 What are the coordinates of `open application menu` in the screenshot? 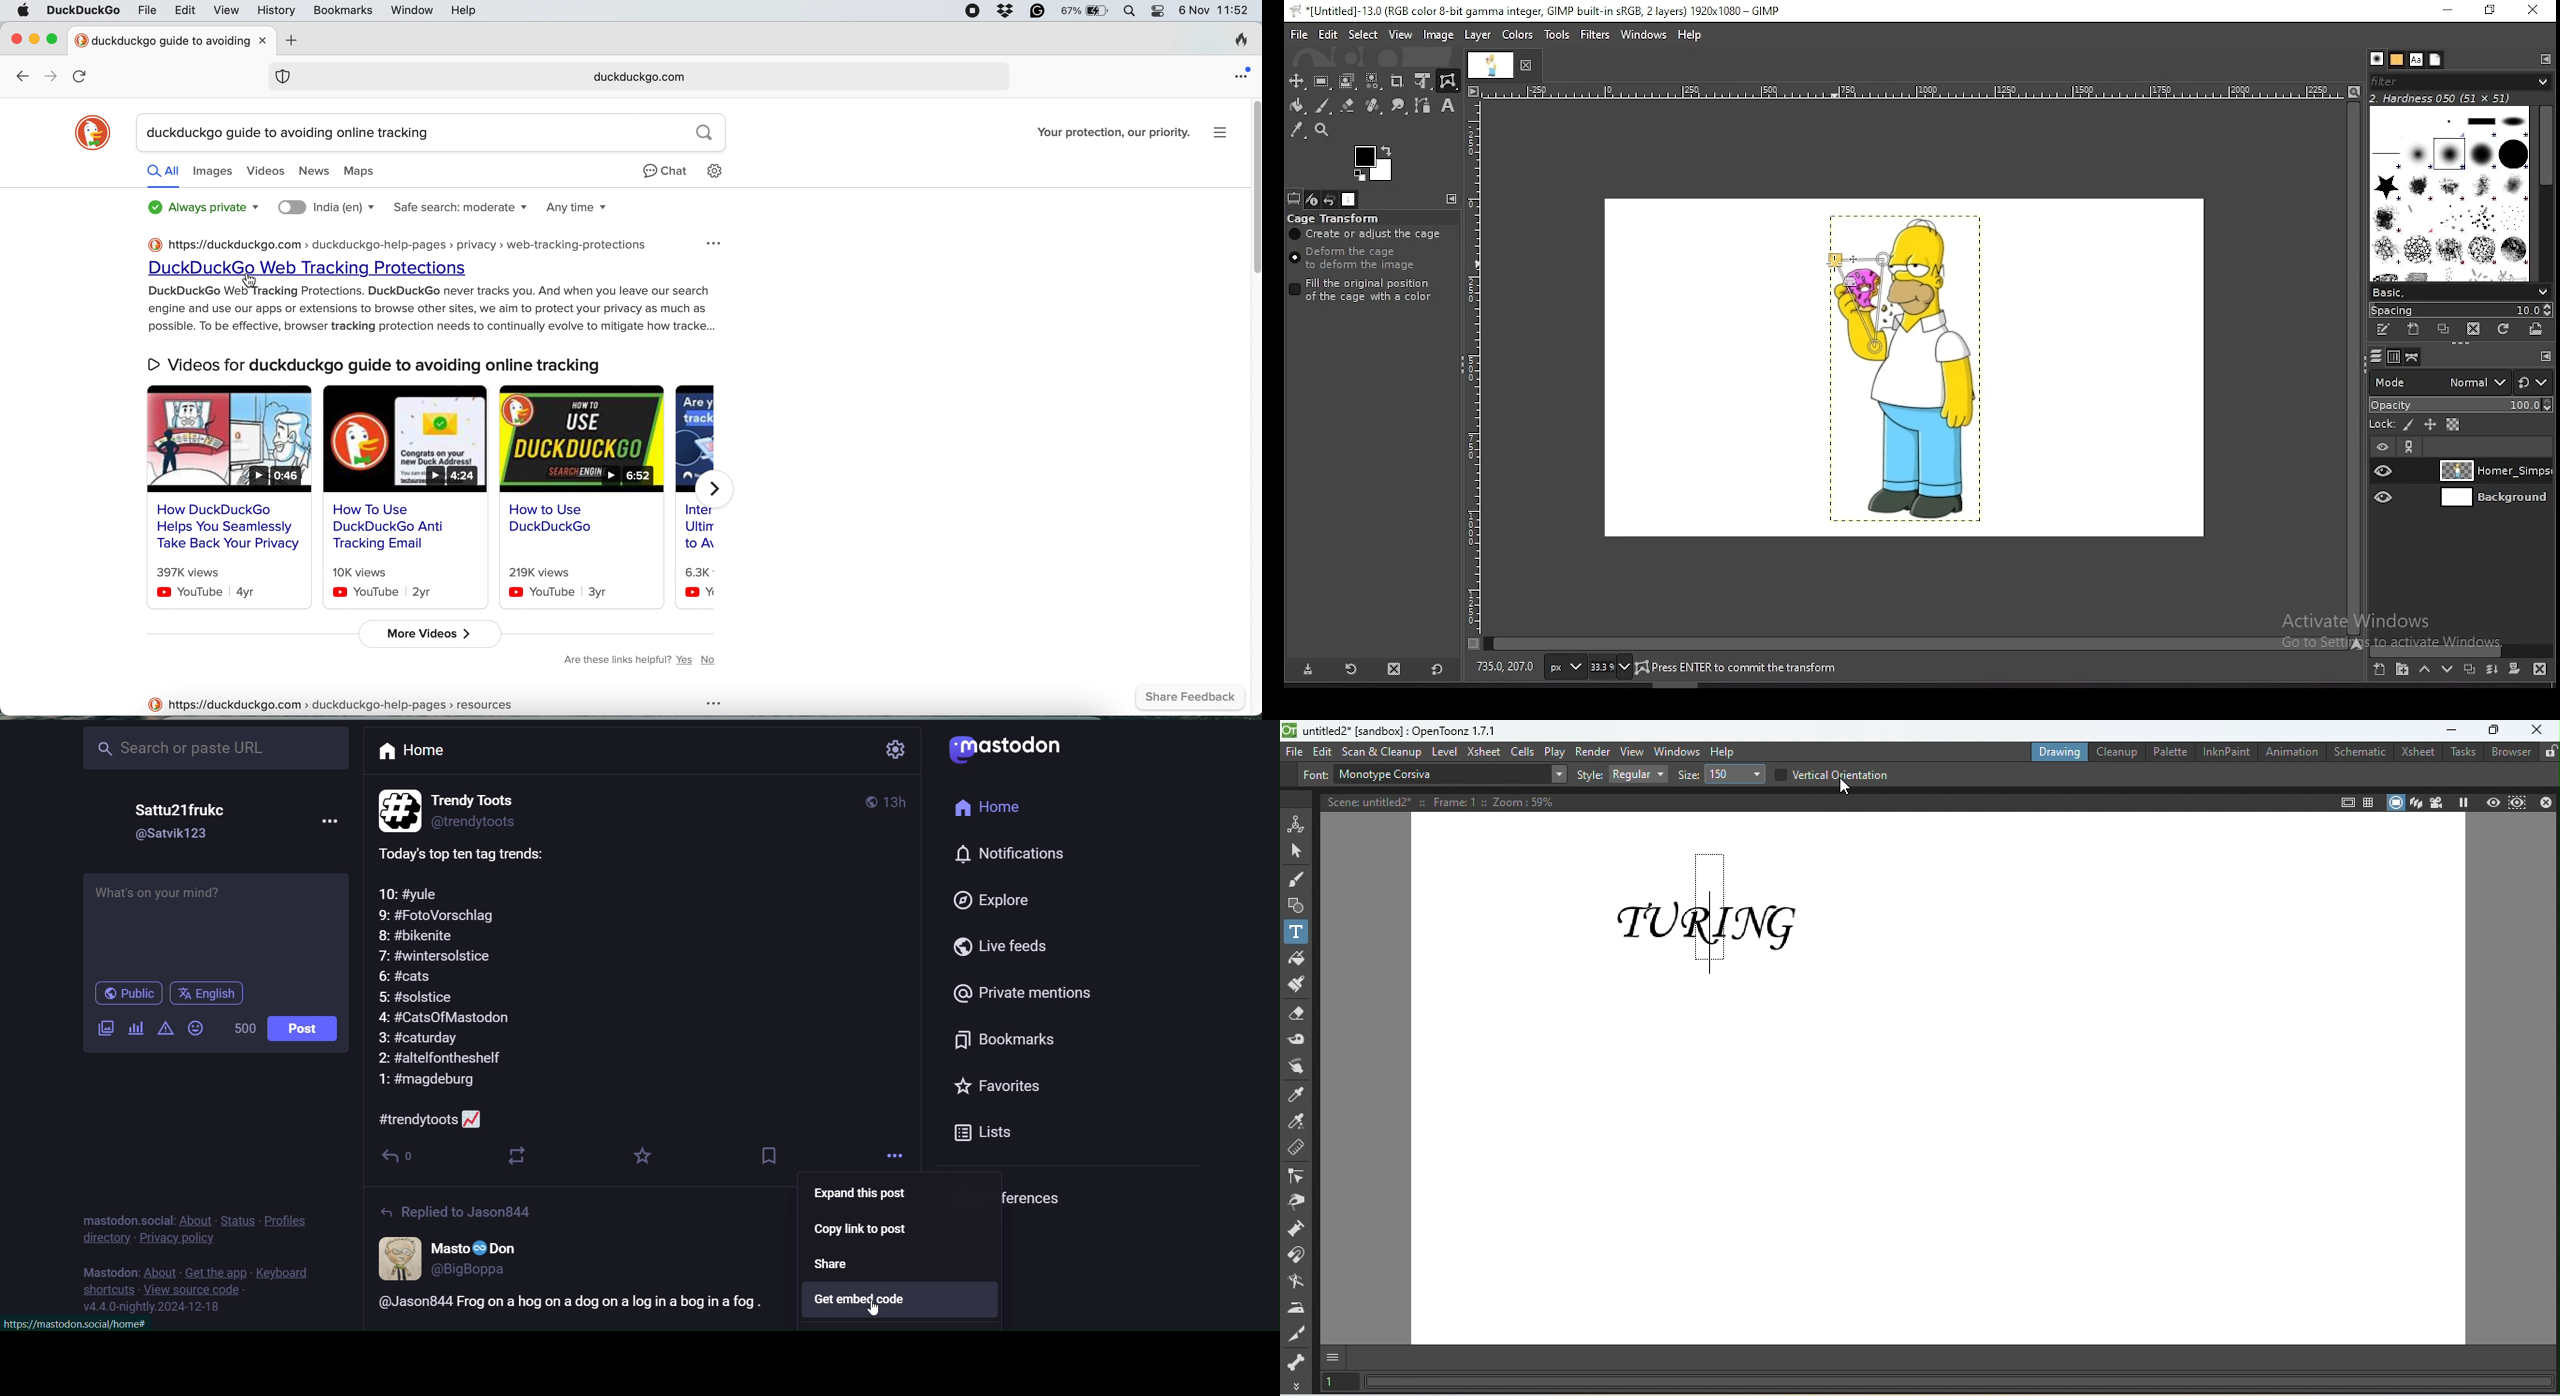 It's located at (1241, 76).